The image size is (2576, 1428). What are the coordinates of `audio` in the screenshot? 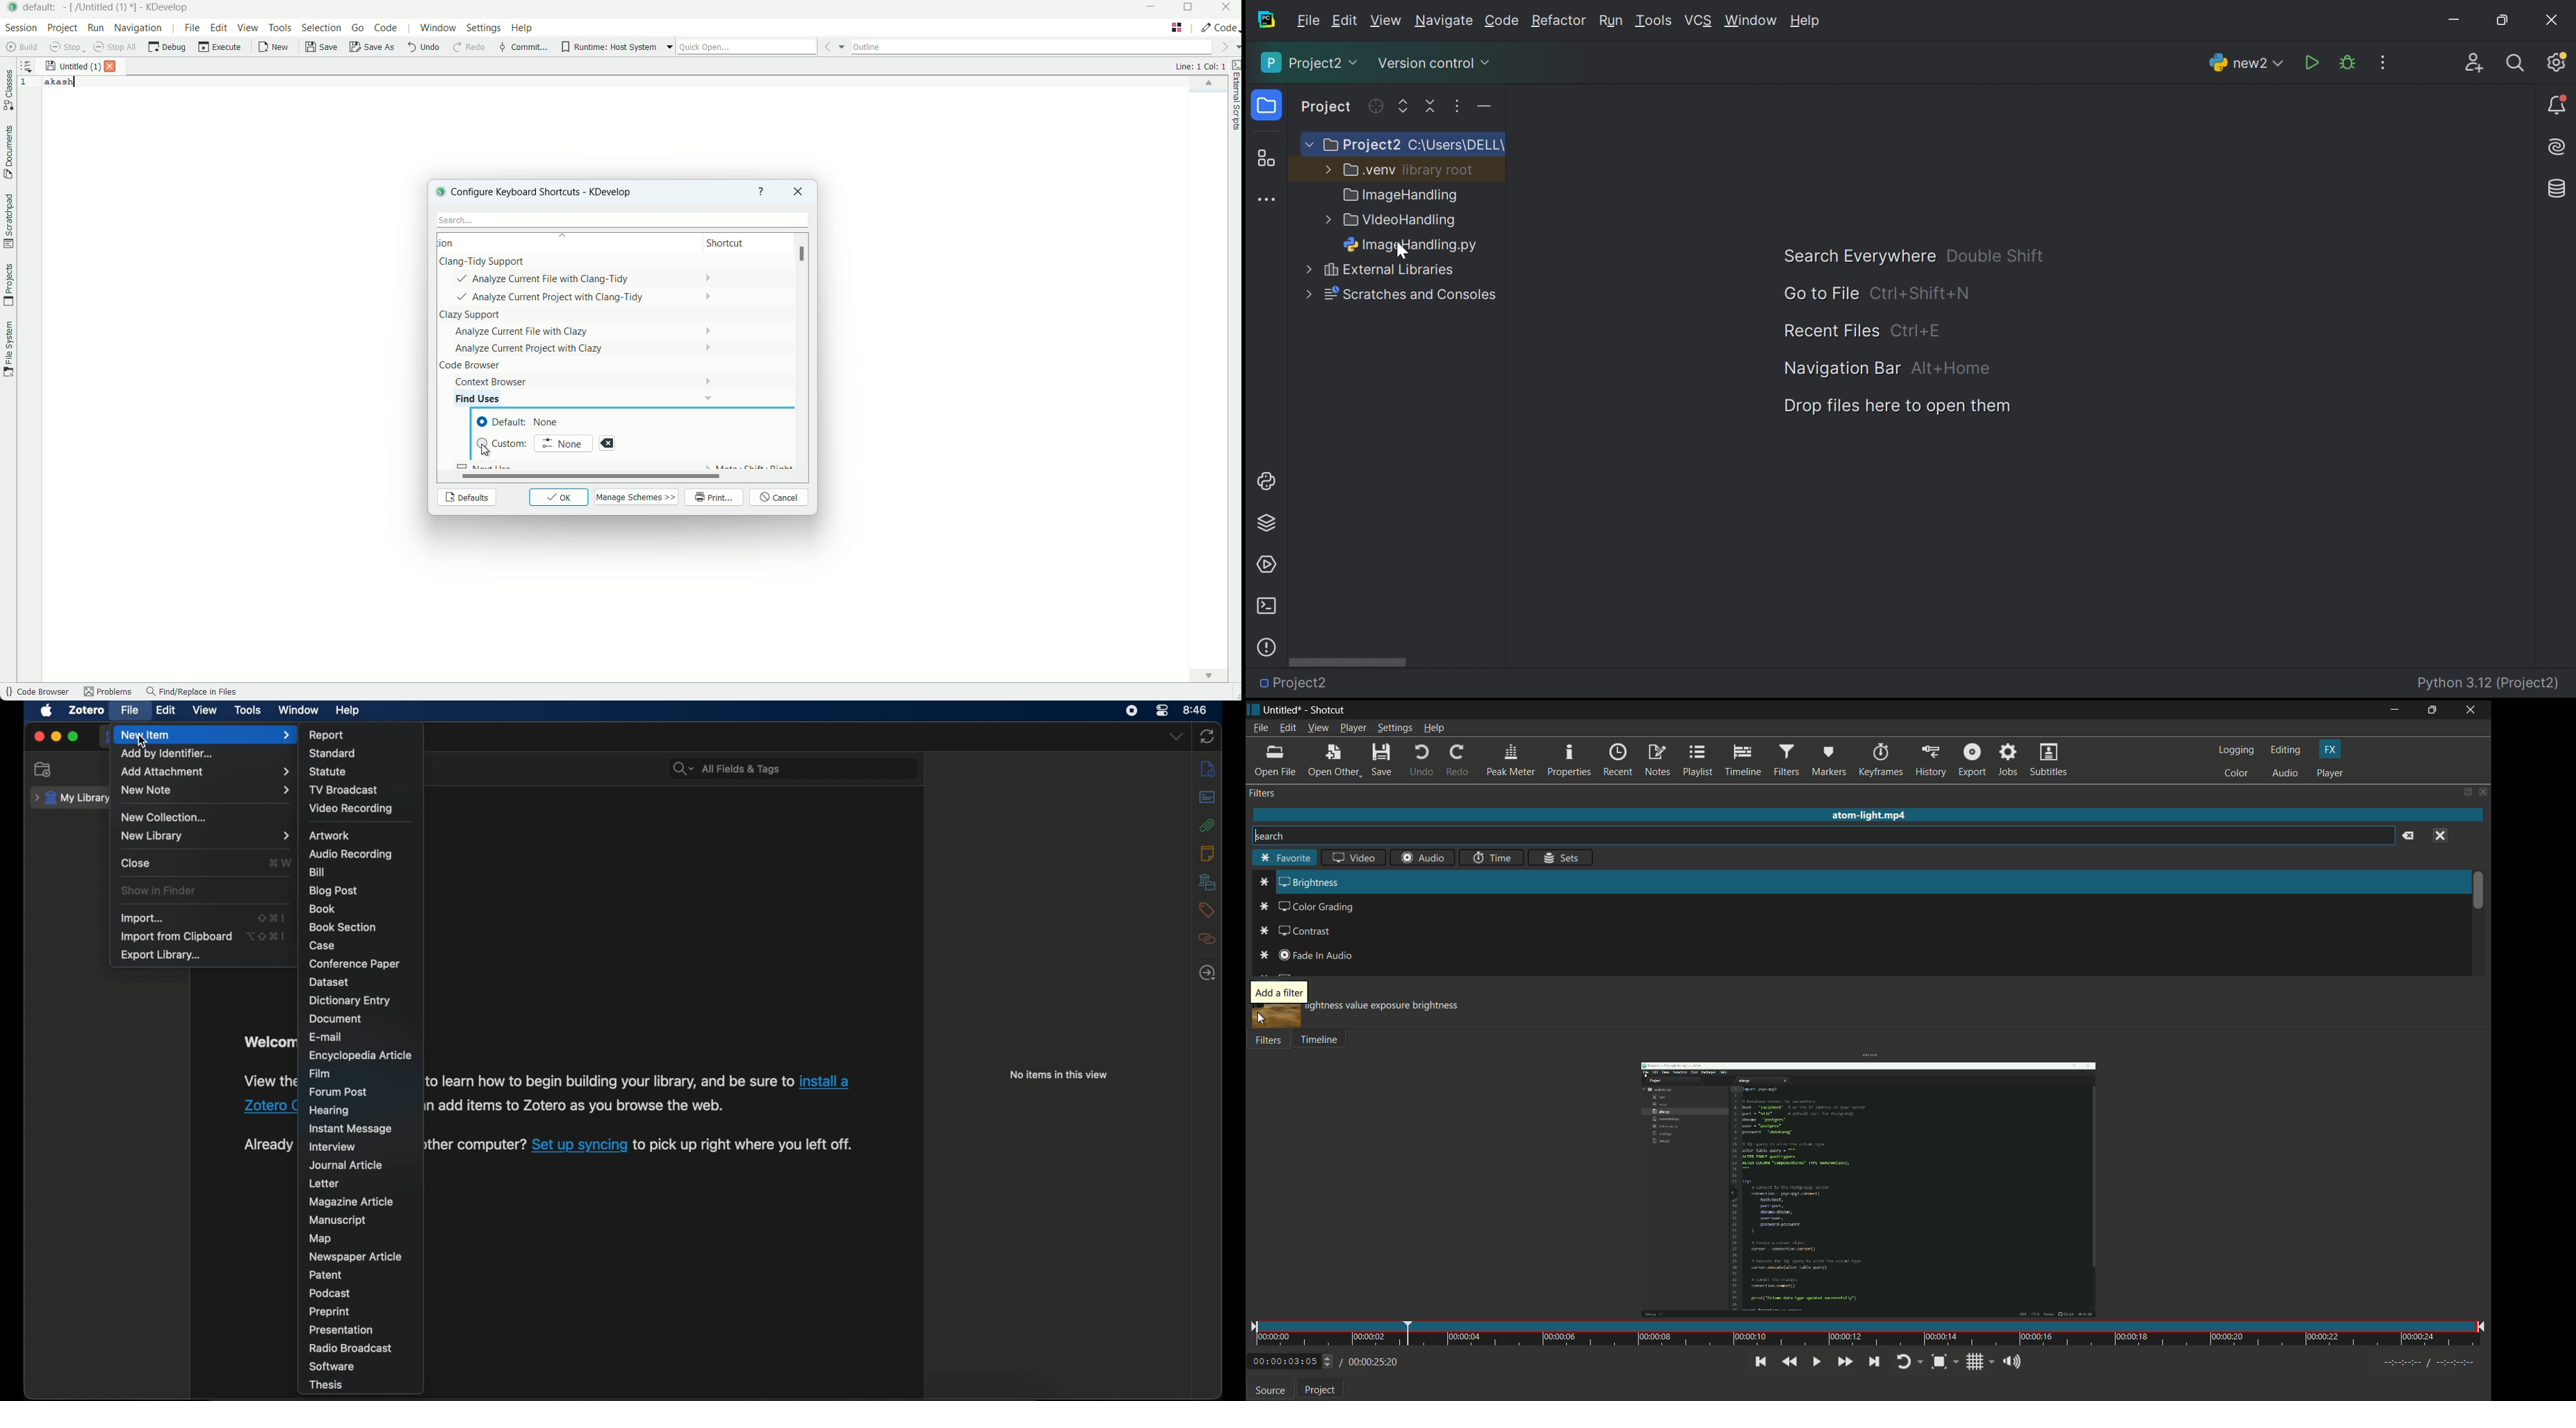 It's located at (1424, 857).